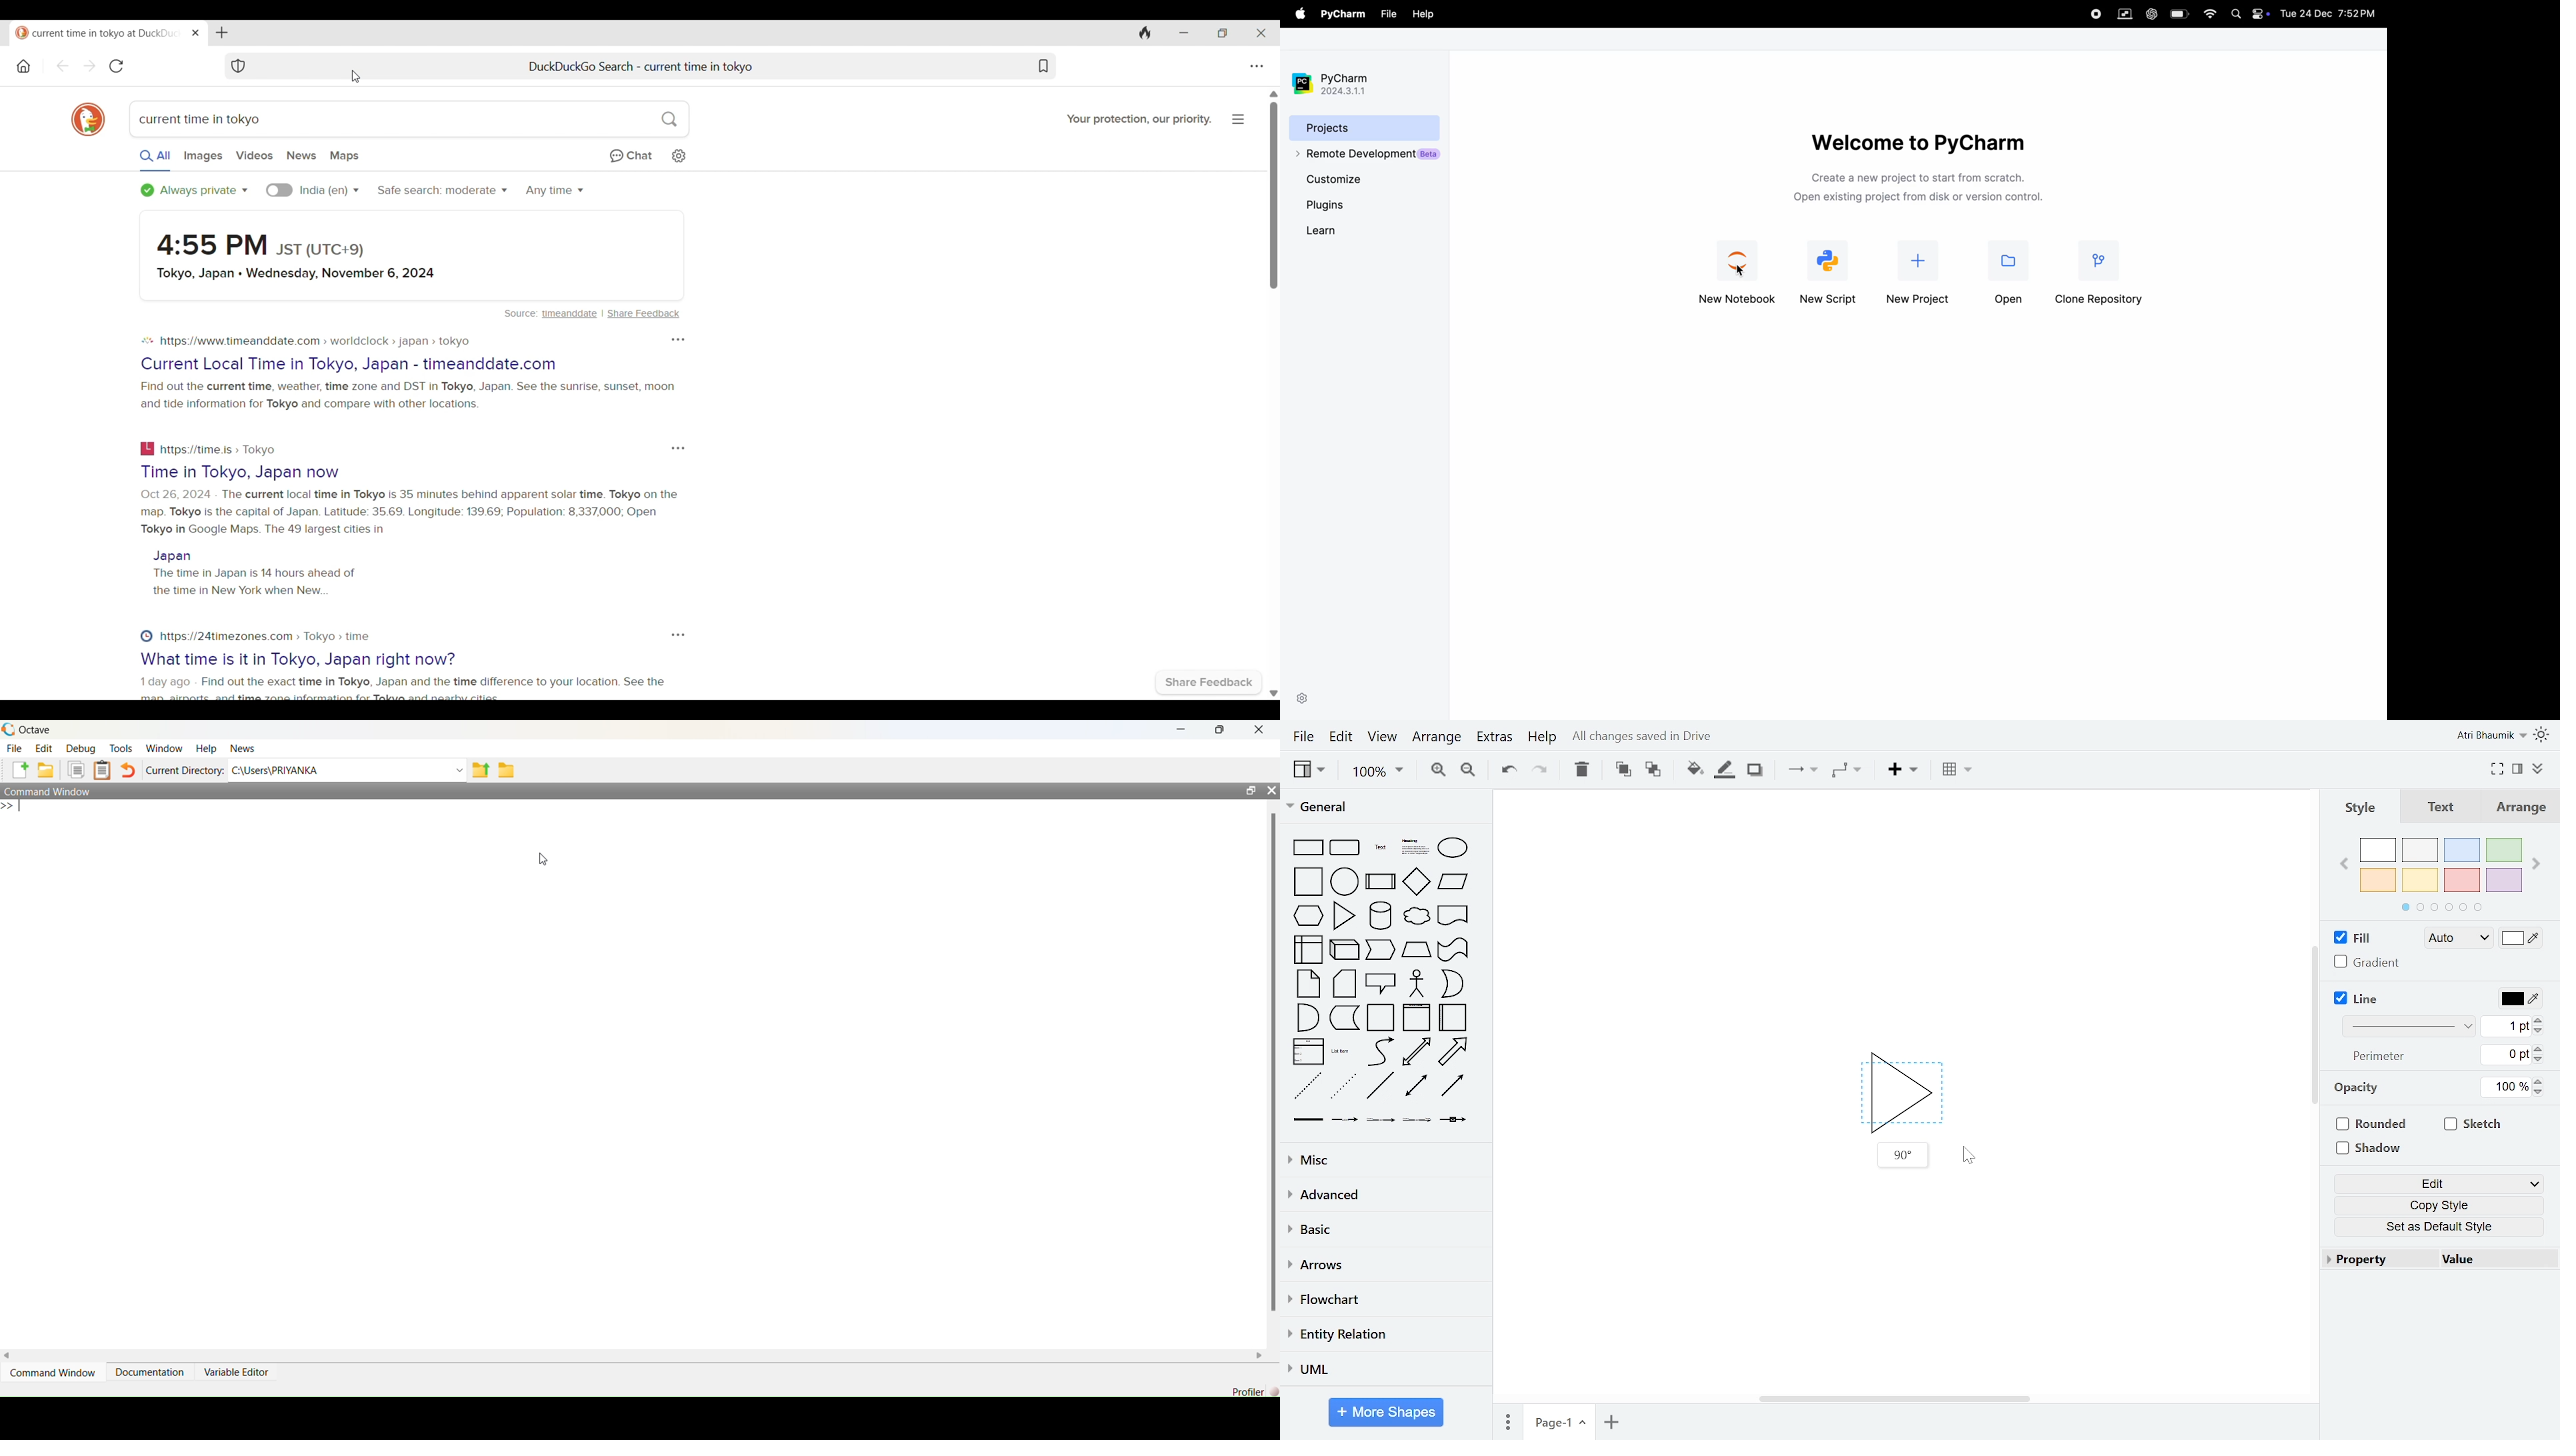  What do you see at coordinates (56, 1373) in the screenshot?
I see `Command Window` at bounding box center [56, 1373].